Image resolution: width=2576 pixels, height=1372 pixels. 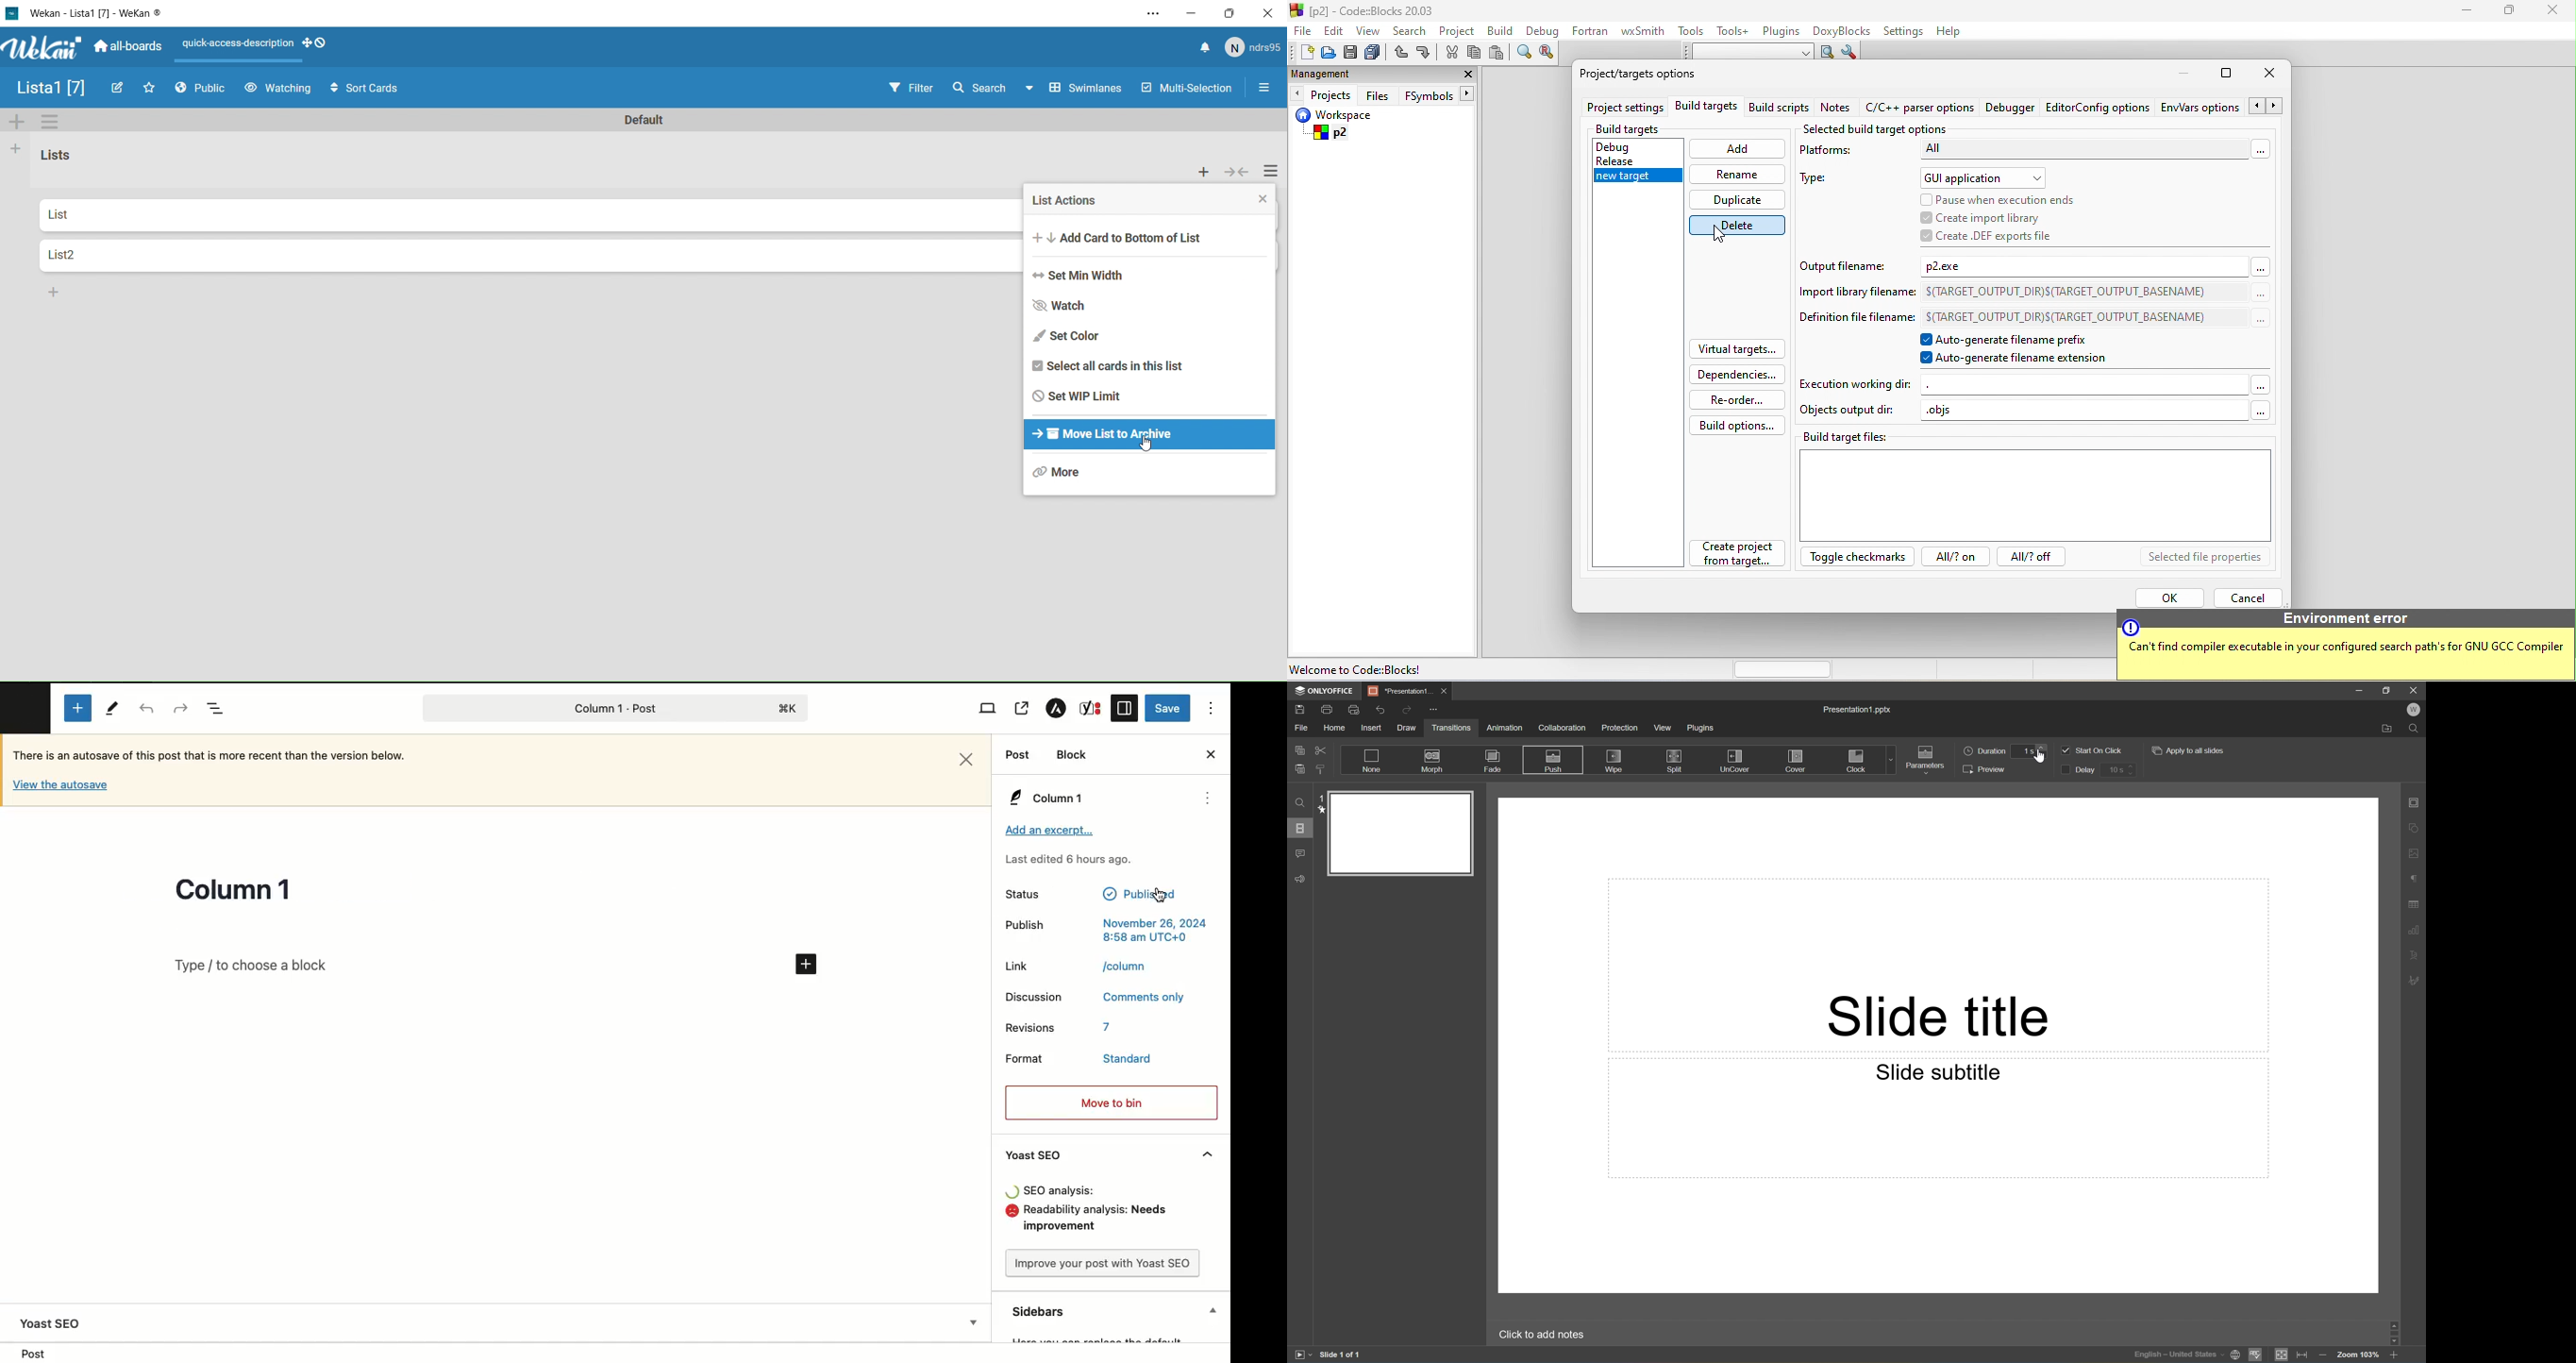 I want to click on Sidebars, so click(x=1115, y=1311).